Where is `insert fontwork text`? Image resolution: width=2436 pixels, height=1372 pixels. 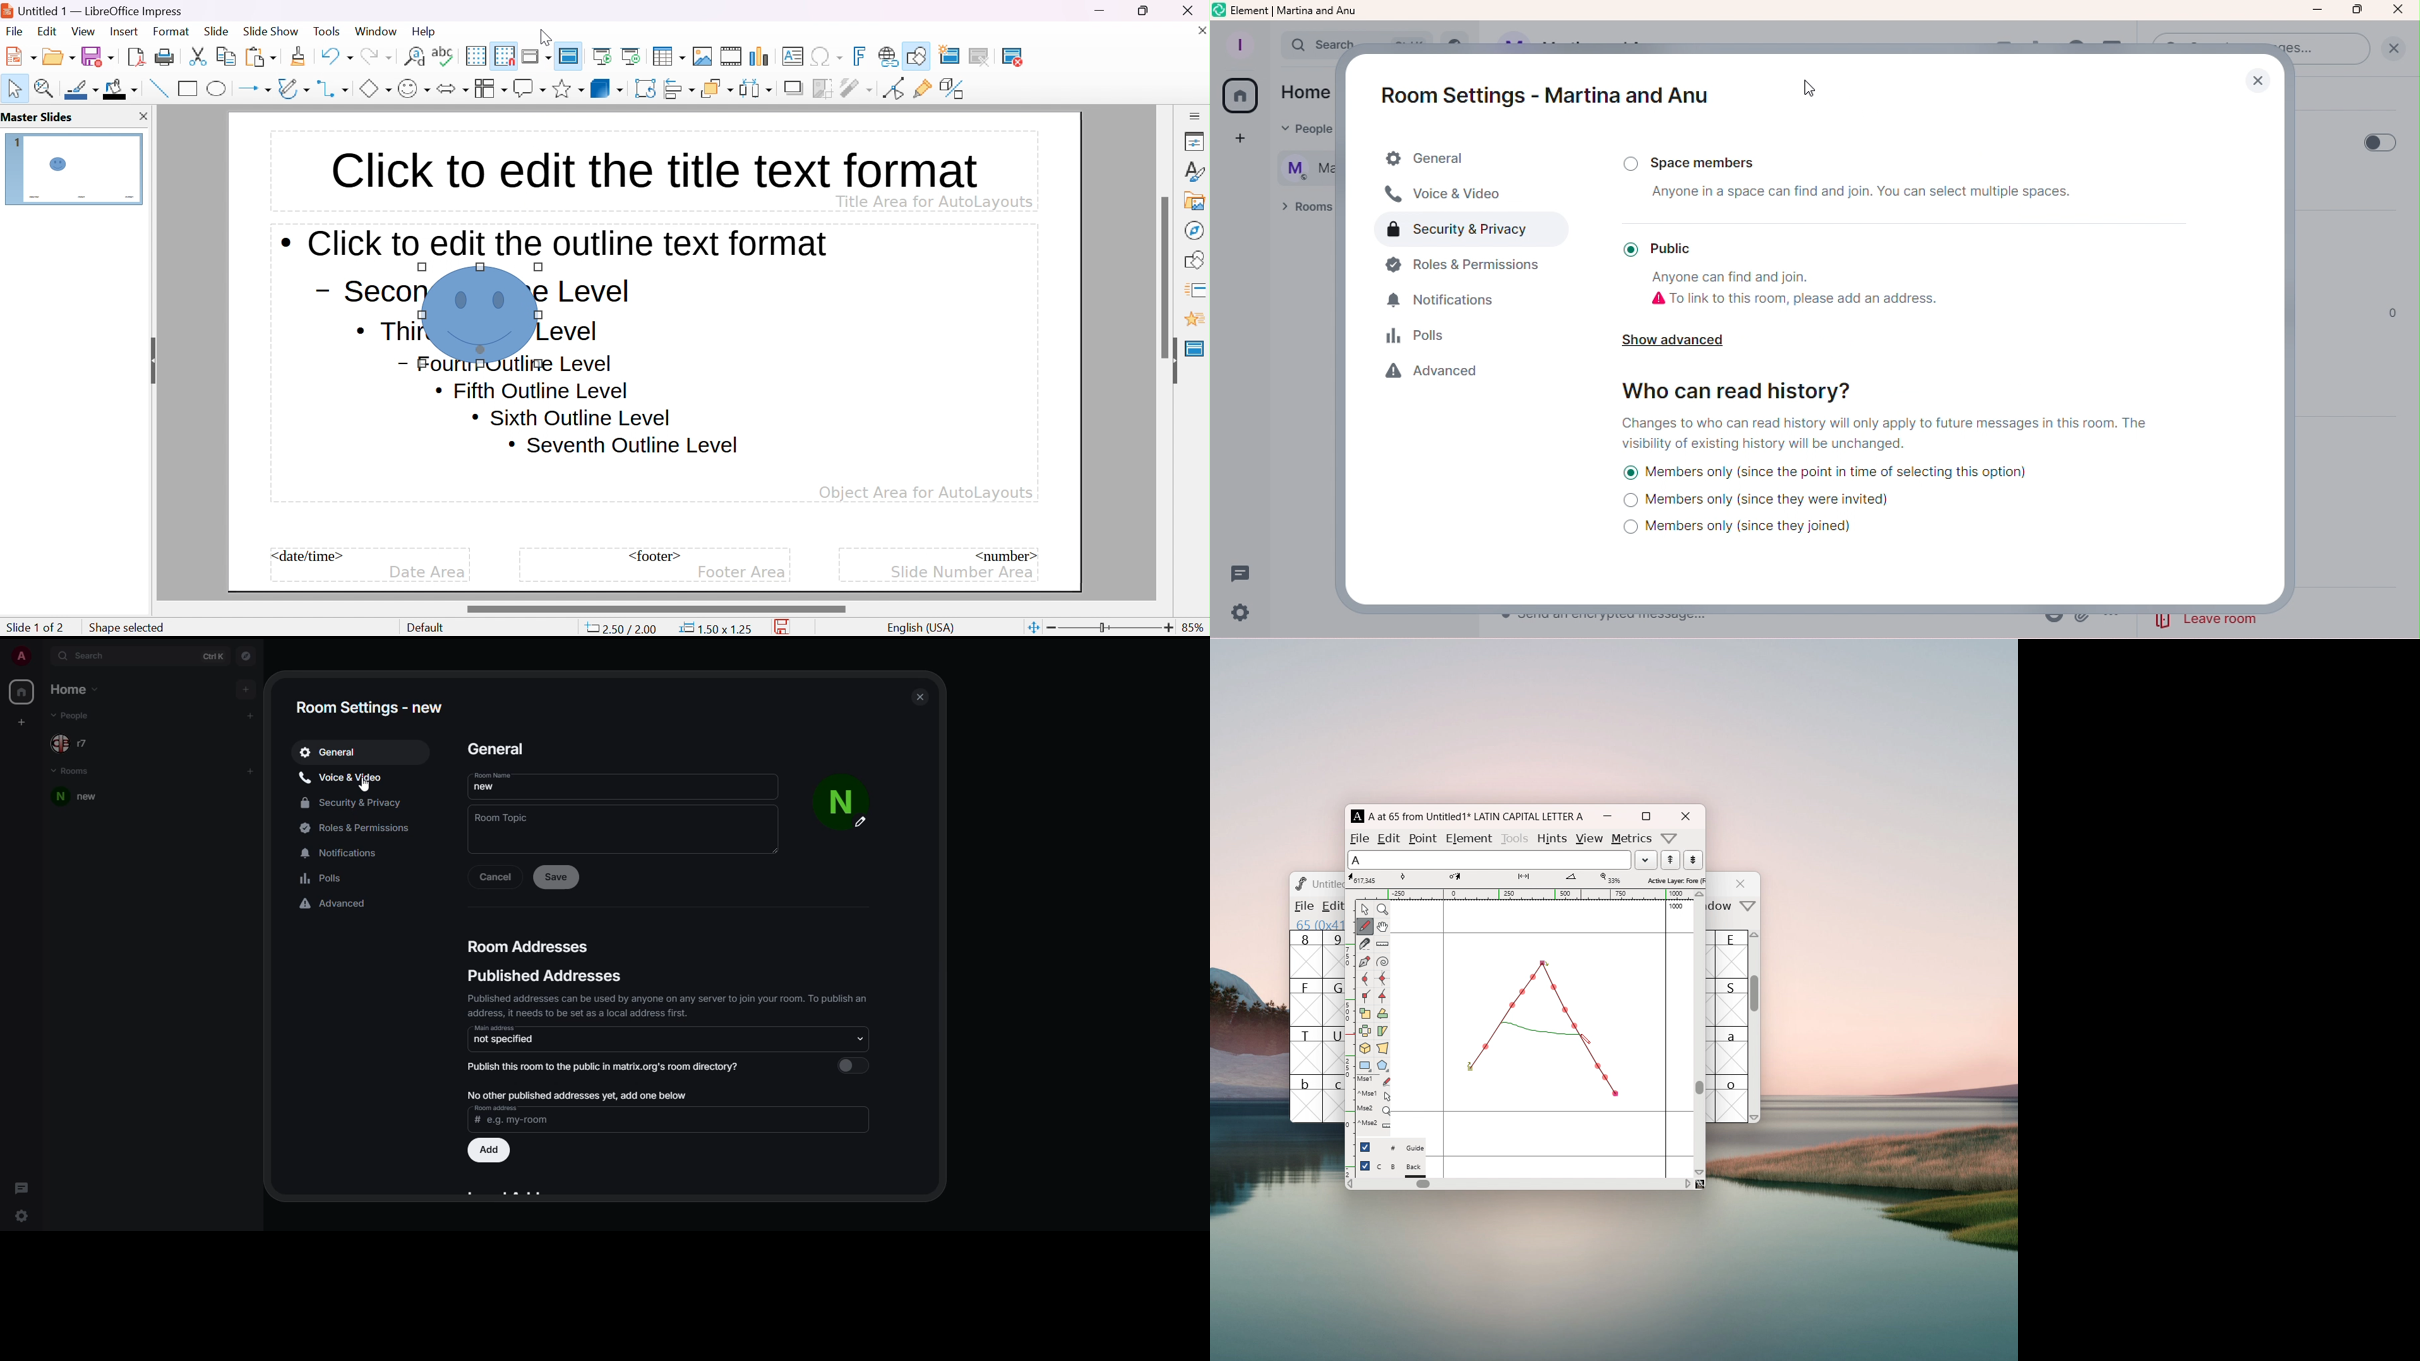
insert fontwork text is located at coordinates (861, 56).